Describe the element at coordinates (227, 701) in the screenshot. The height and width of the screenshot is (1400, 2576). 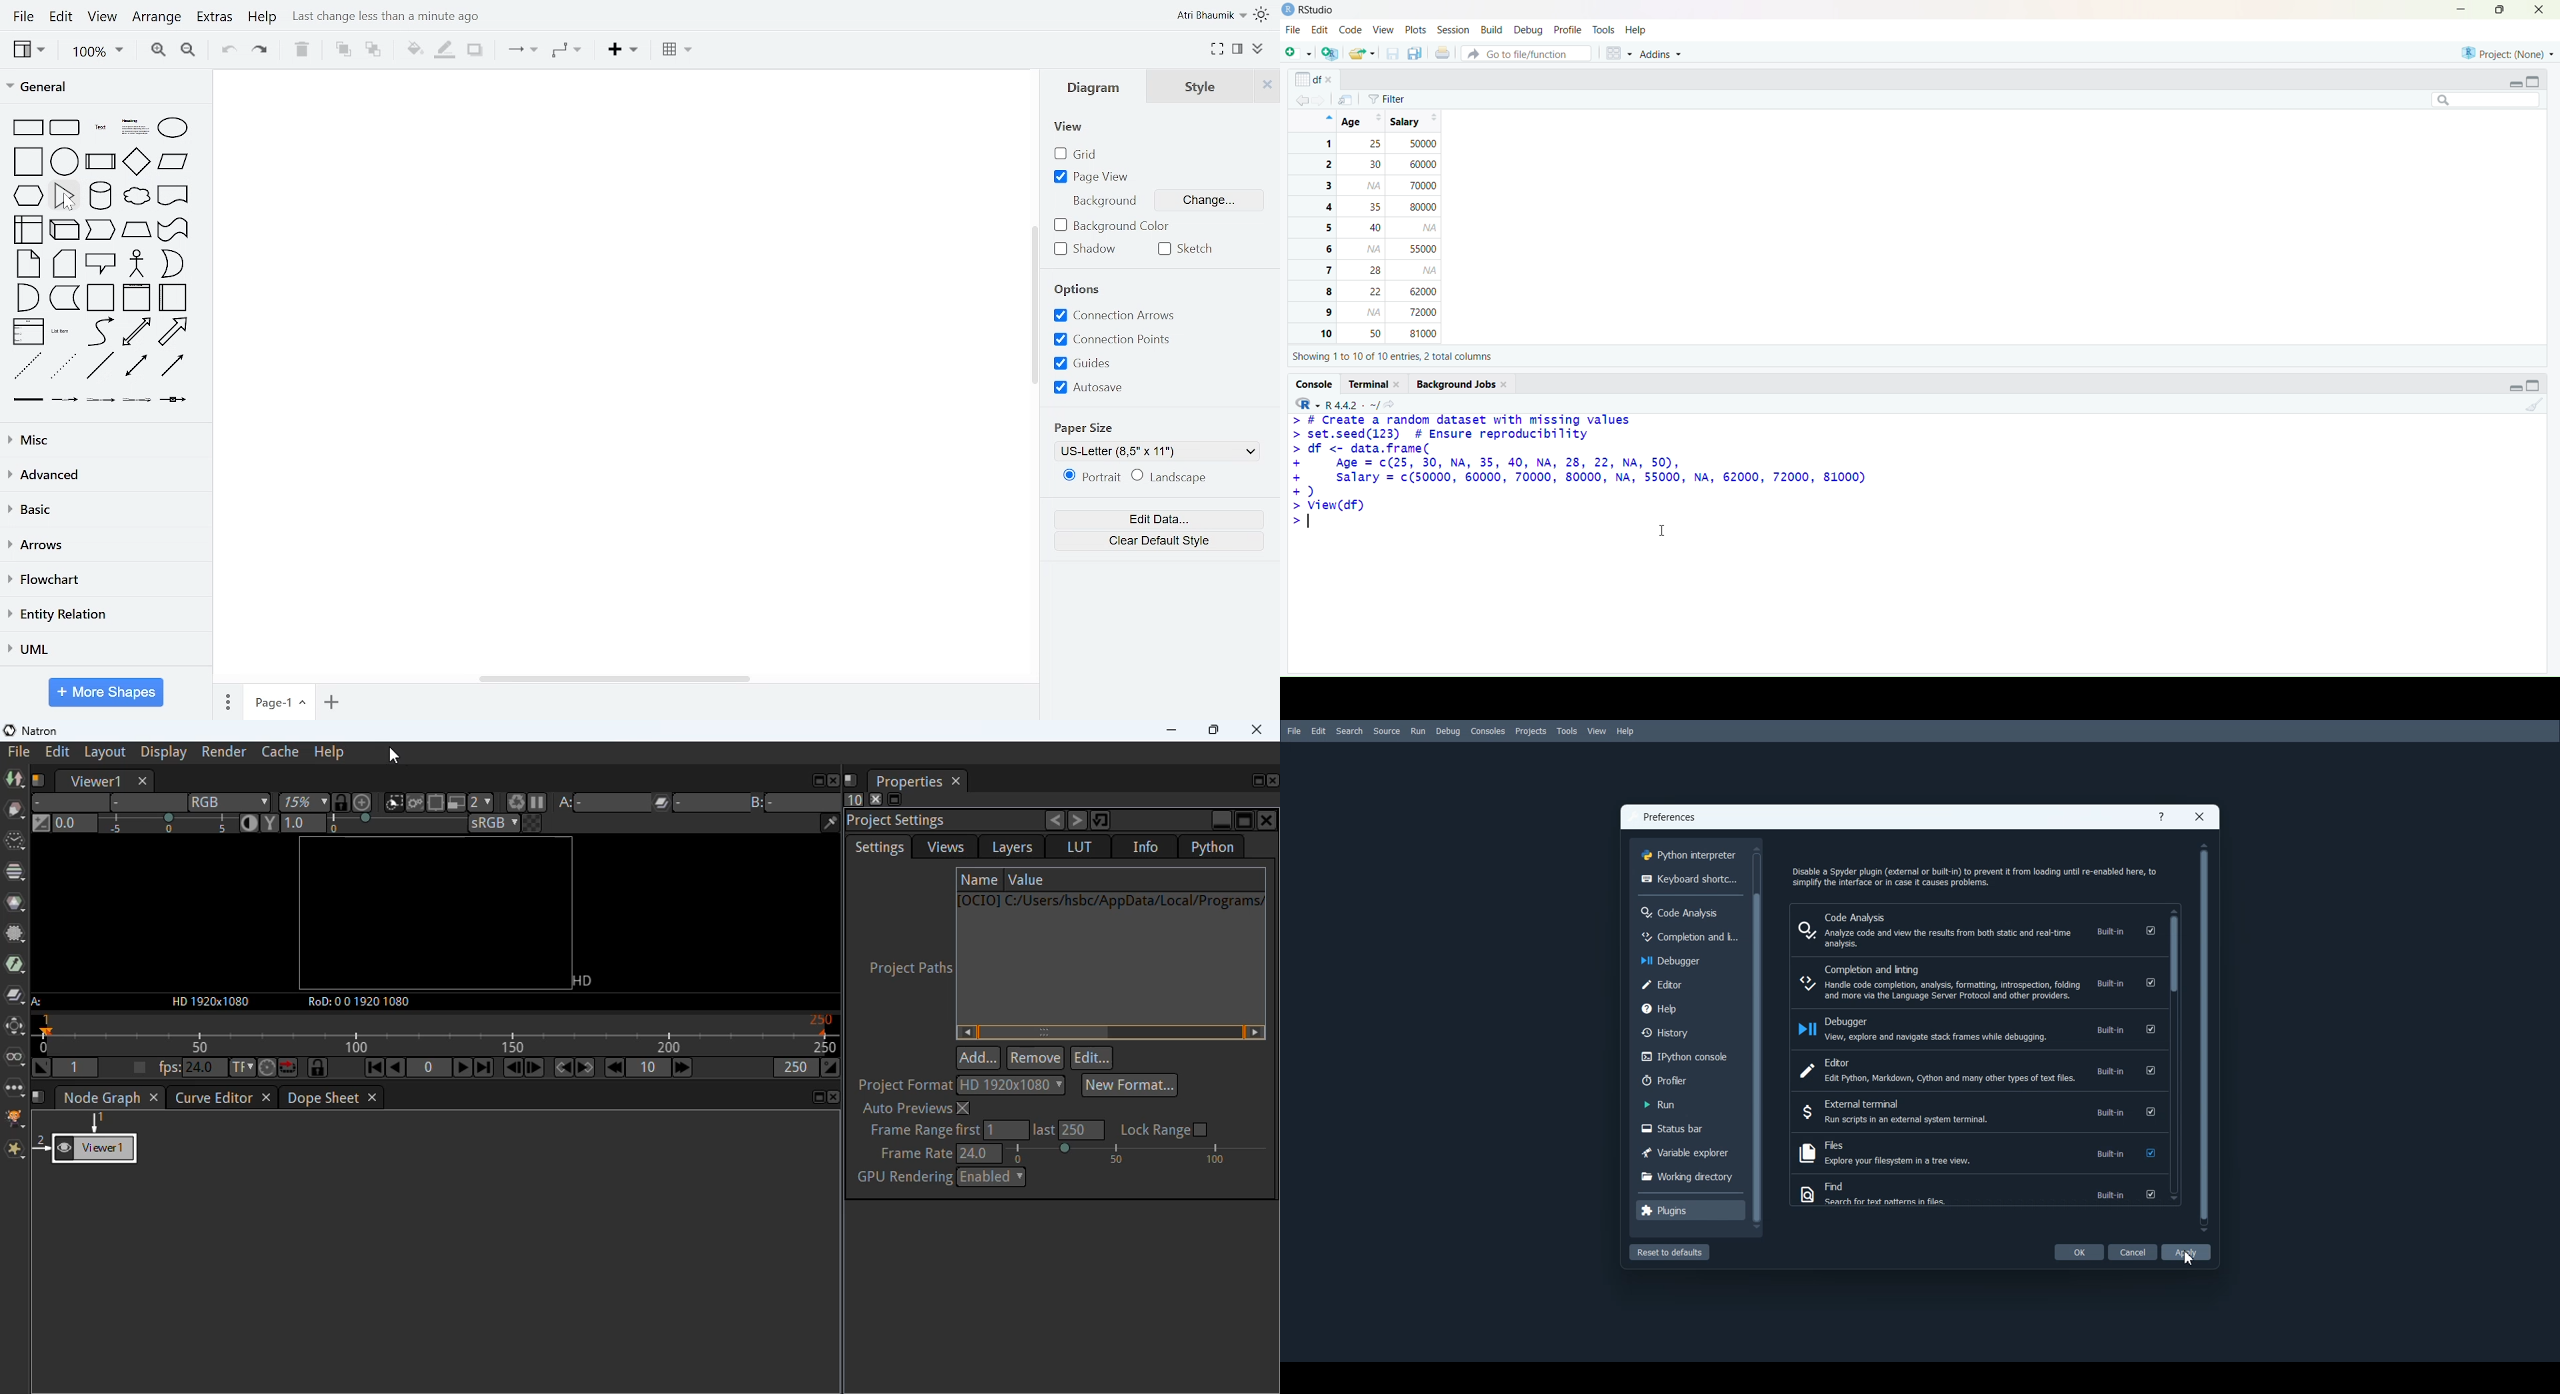
I see `pages` at that location.